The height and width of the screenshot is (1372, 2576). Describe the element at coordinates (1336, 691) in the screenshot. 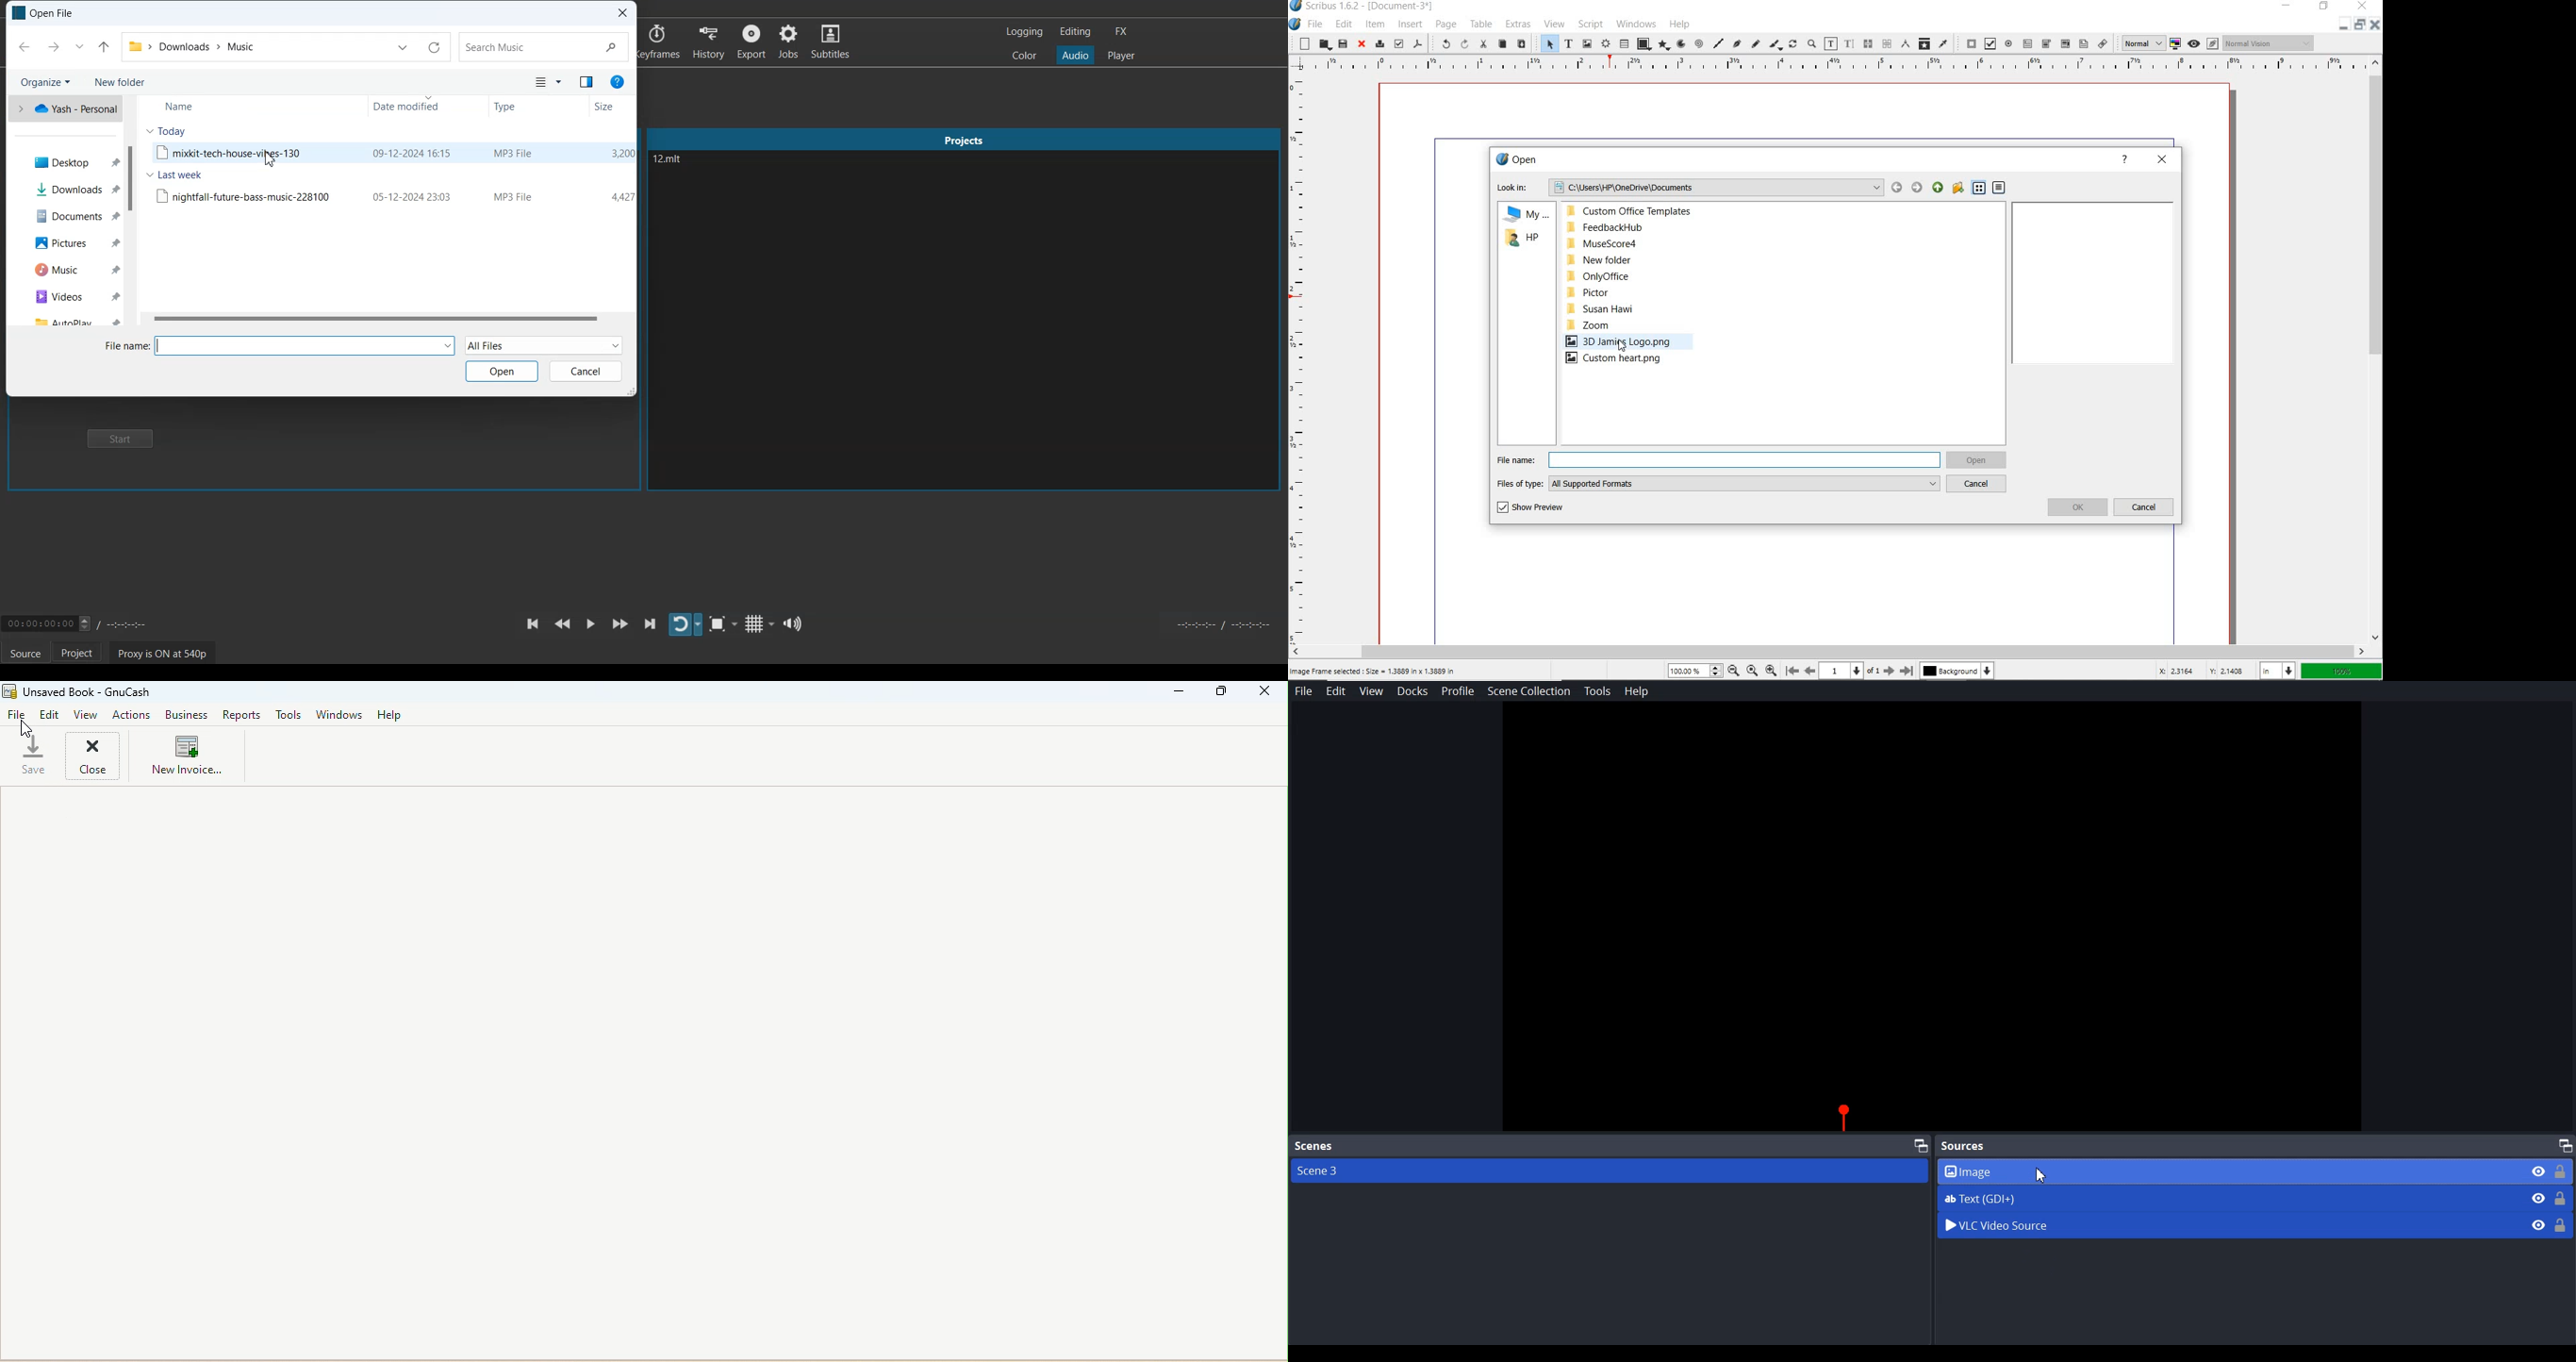

I see `Edit` at that location.